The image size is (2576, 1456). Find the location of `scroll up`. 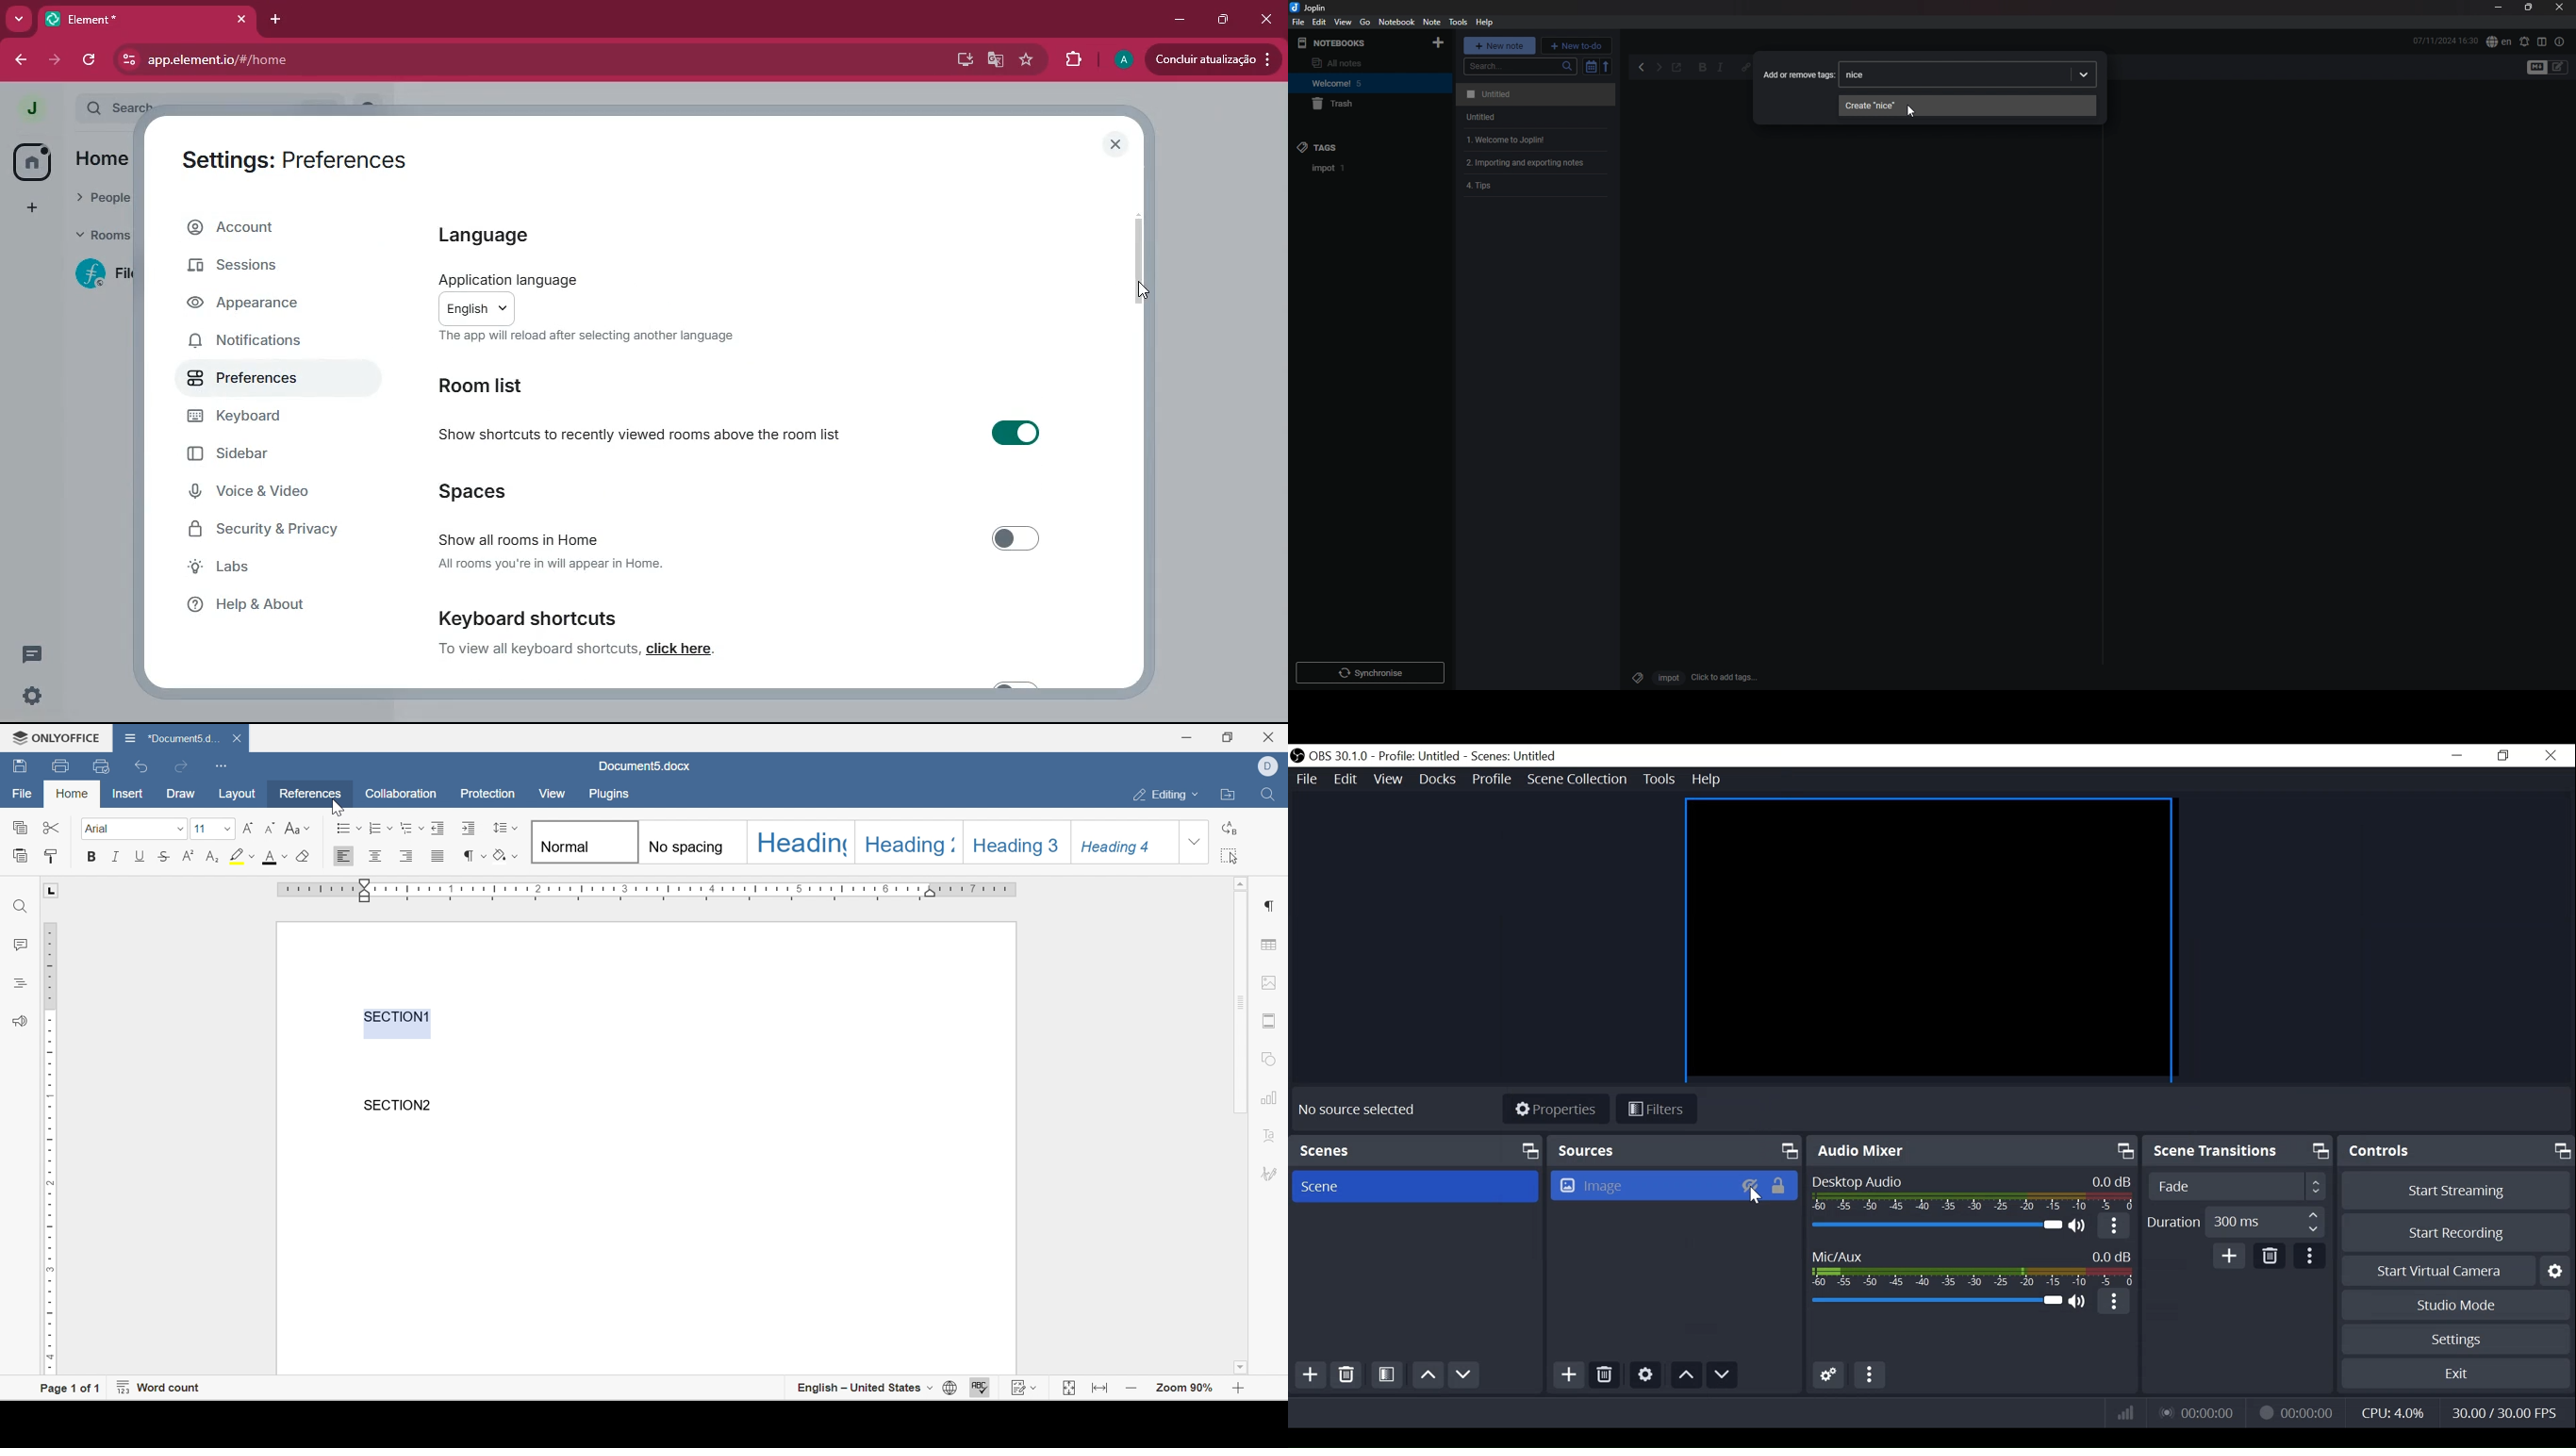

scroll up is located at coordinates (1242, 883).